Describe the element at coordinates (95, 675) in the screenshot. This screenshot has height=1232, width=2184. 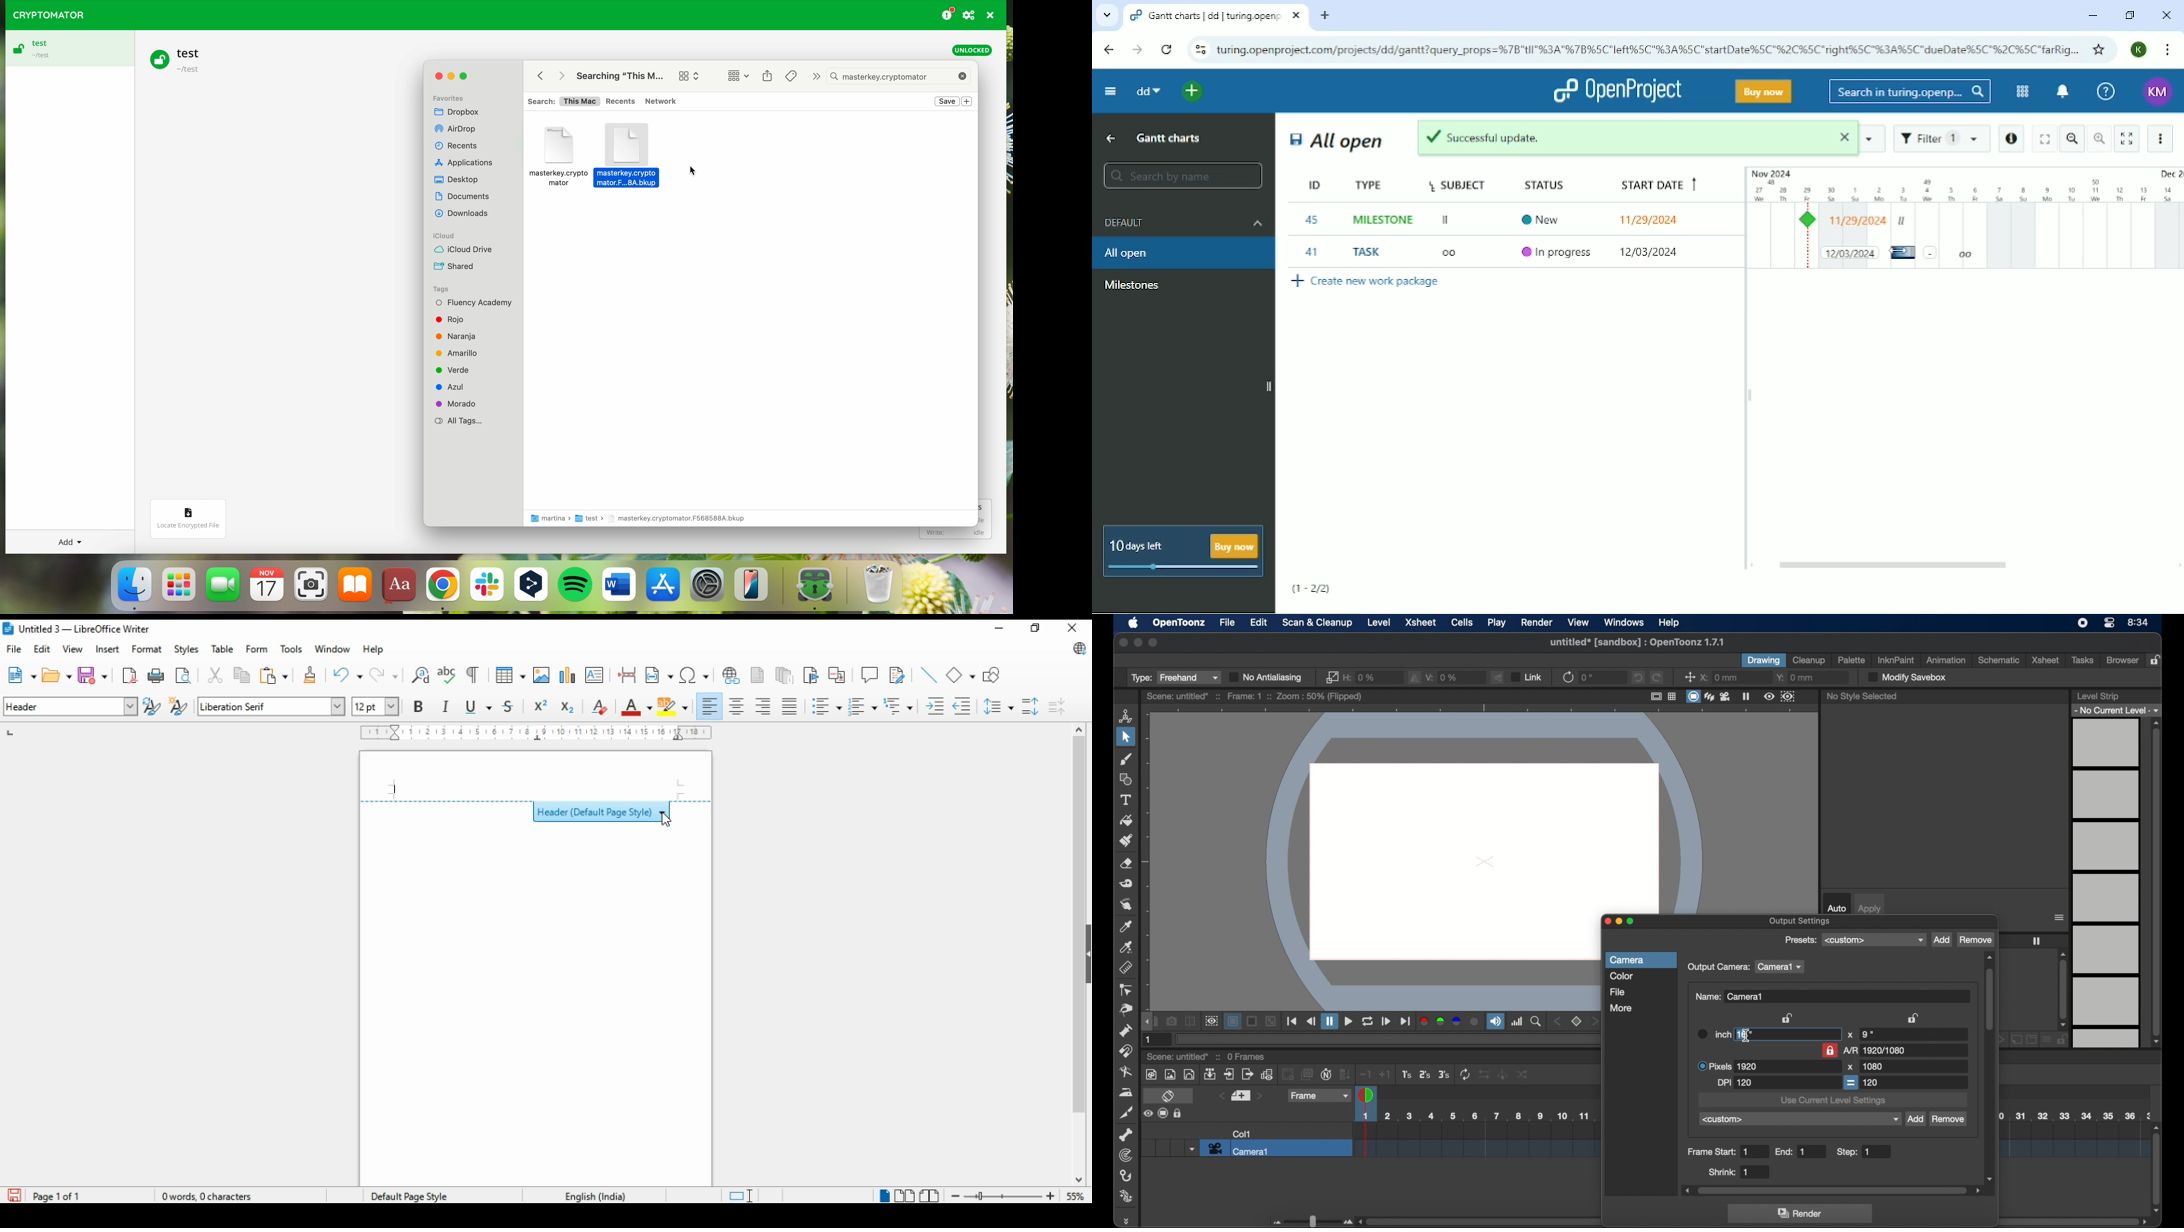
I see `ave` at that location.